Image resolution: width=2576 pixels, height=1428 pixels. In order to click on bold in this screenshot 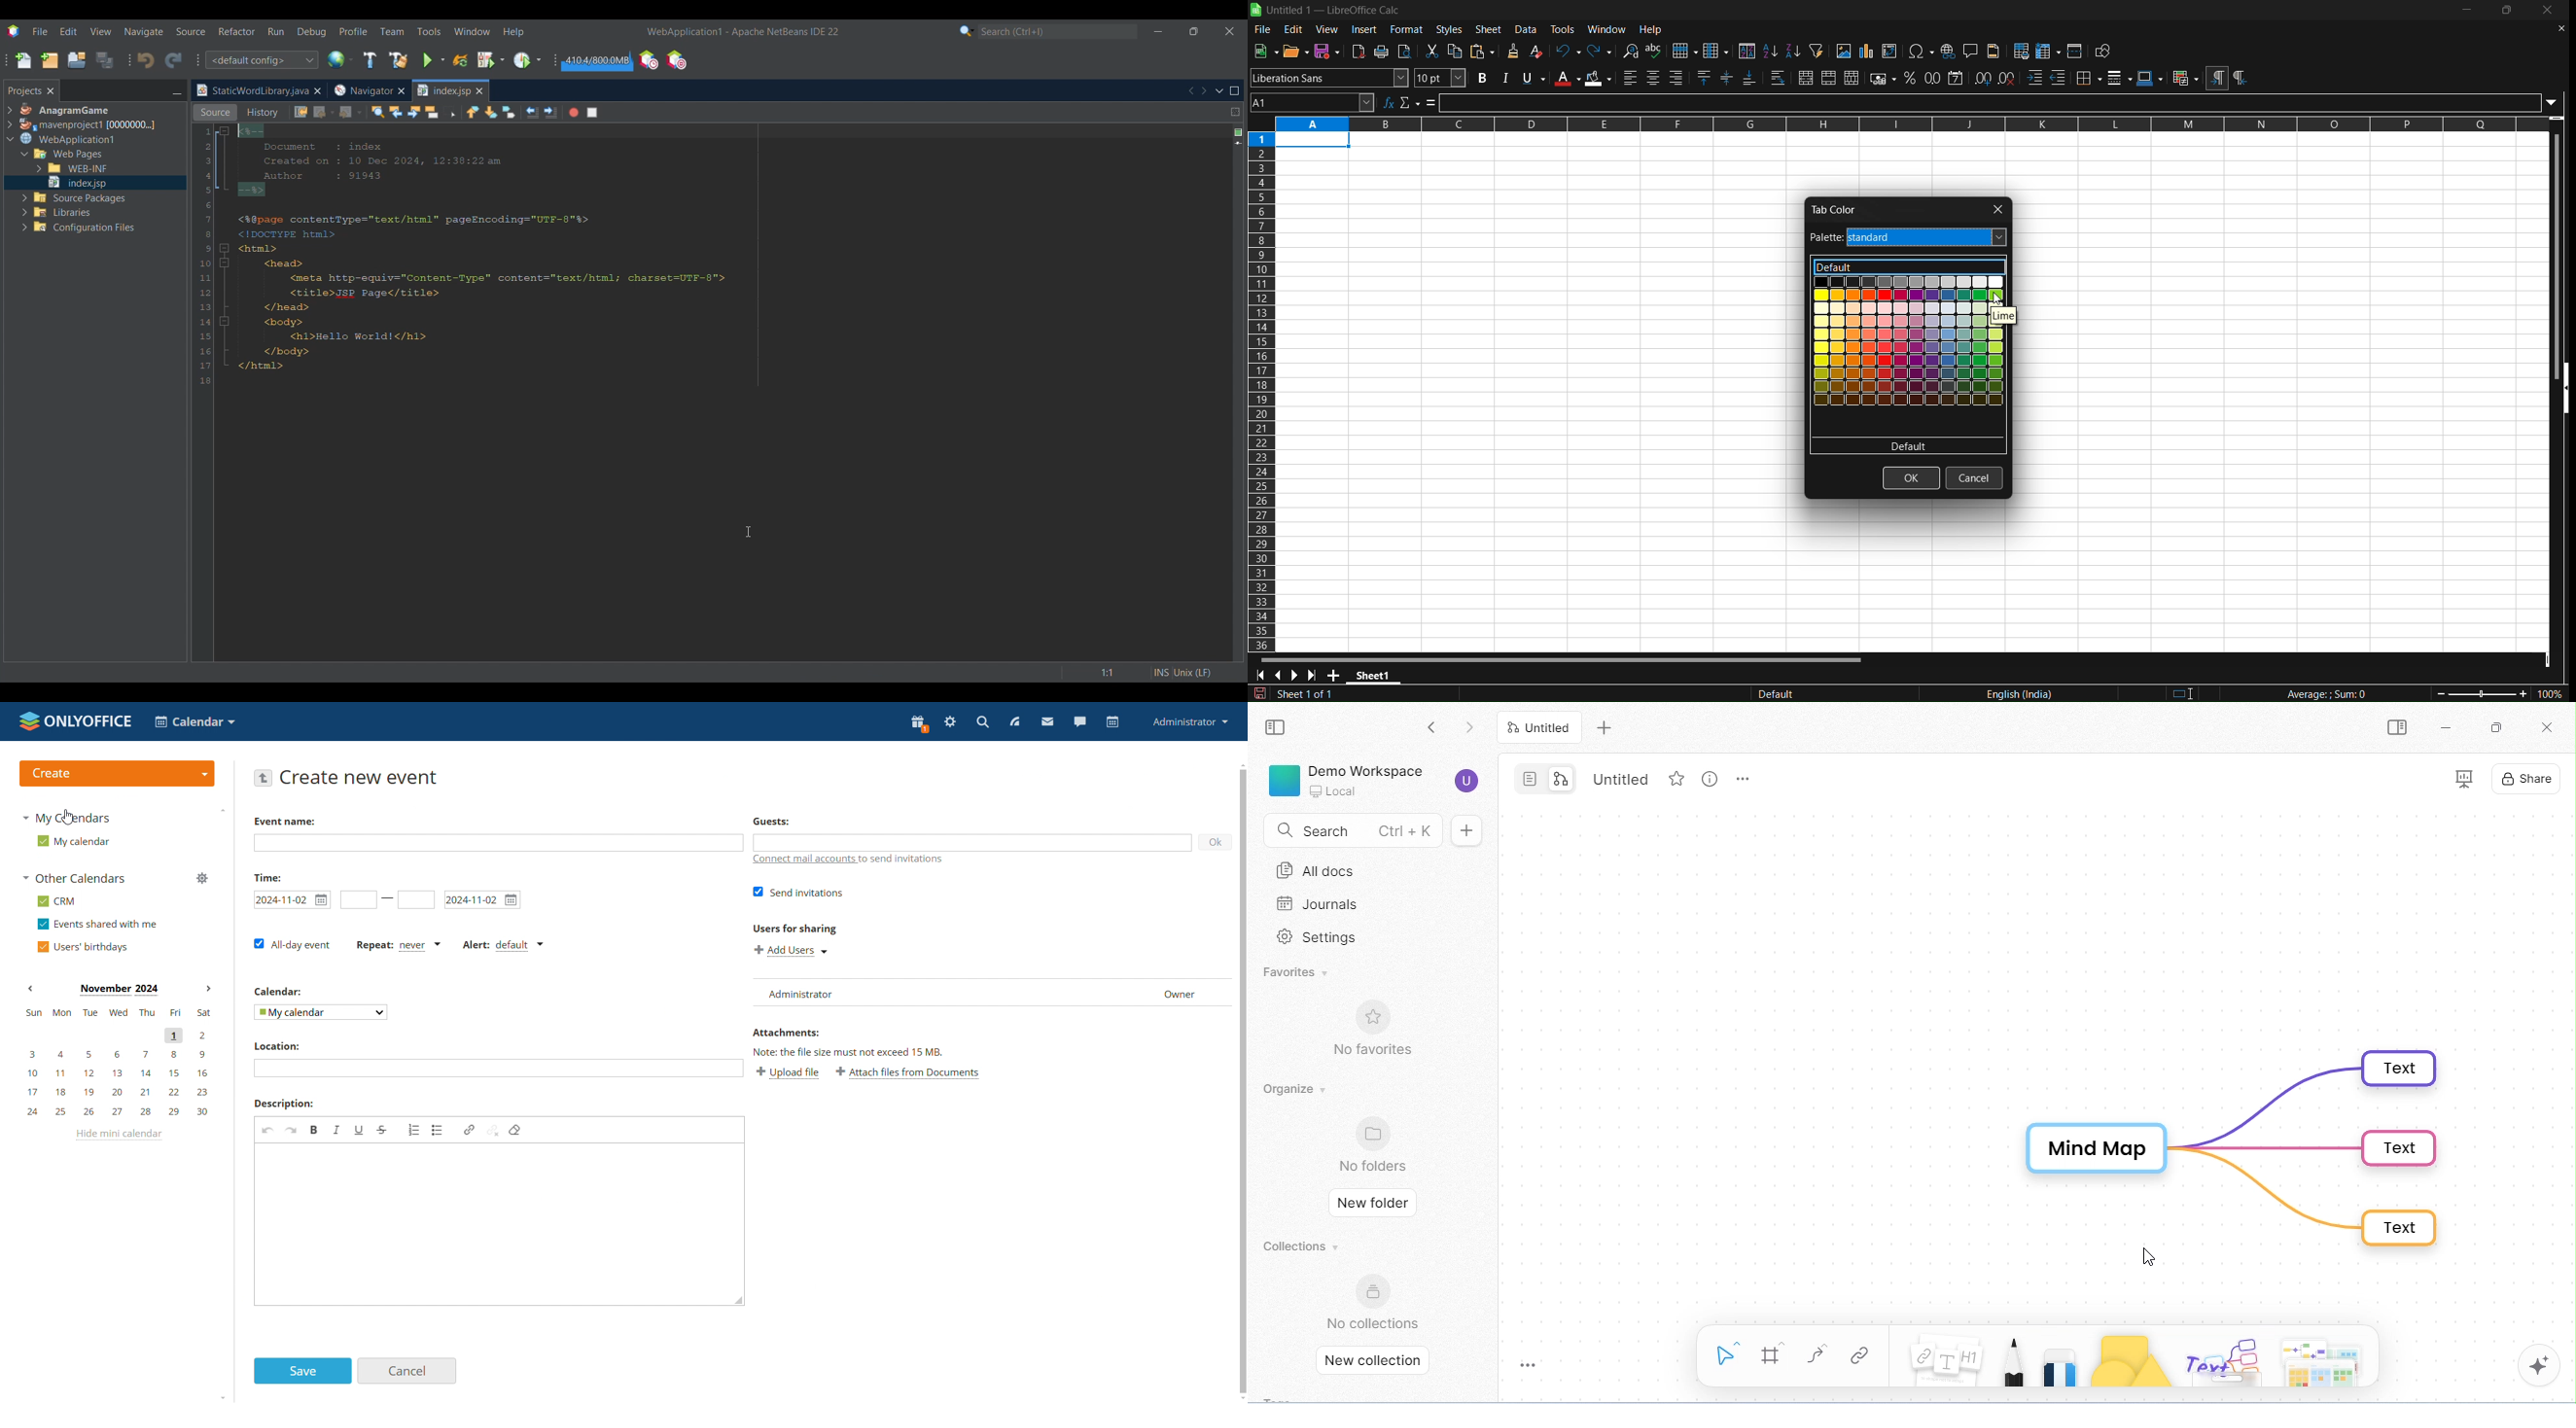, I will do `click(1480, 78)`.